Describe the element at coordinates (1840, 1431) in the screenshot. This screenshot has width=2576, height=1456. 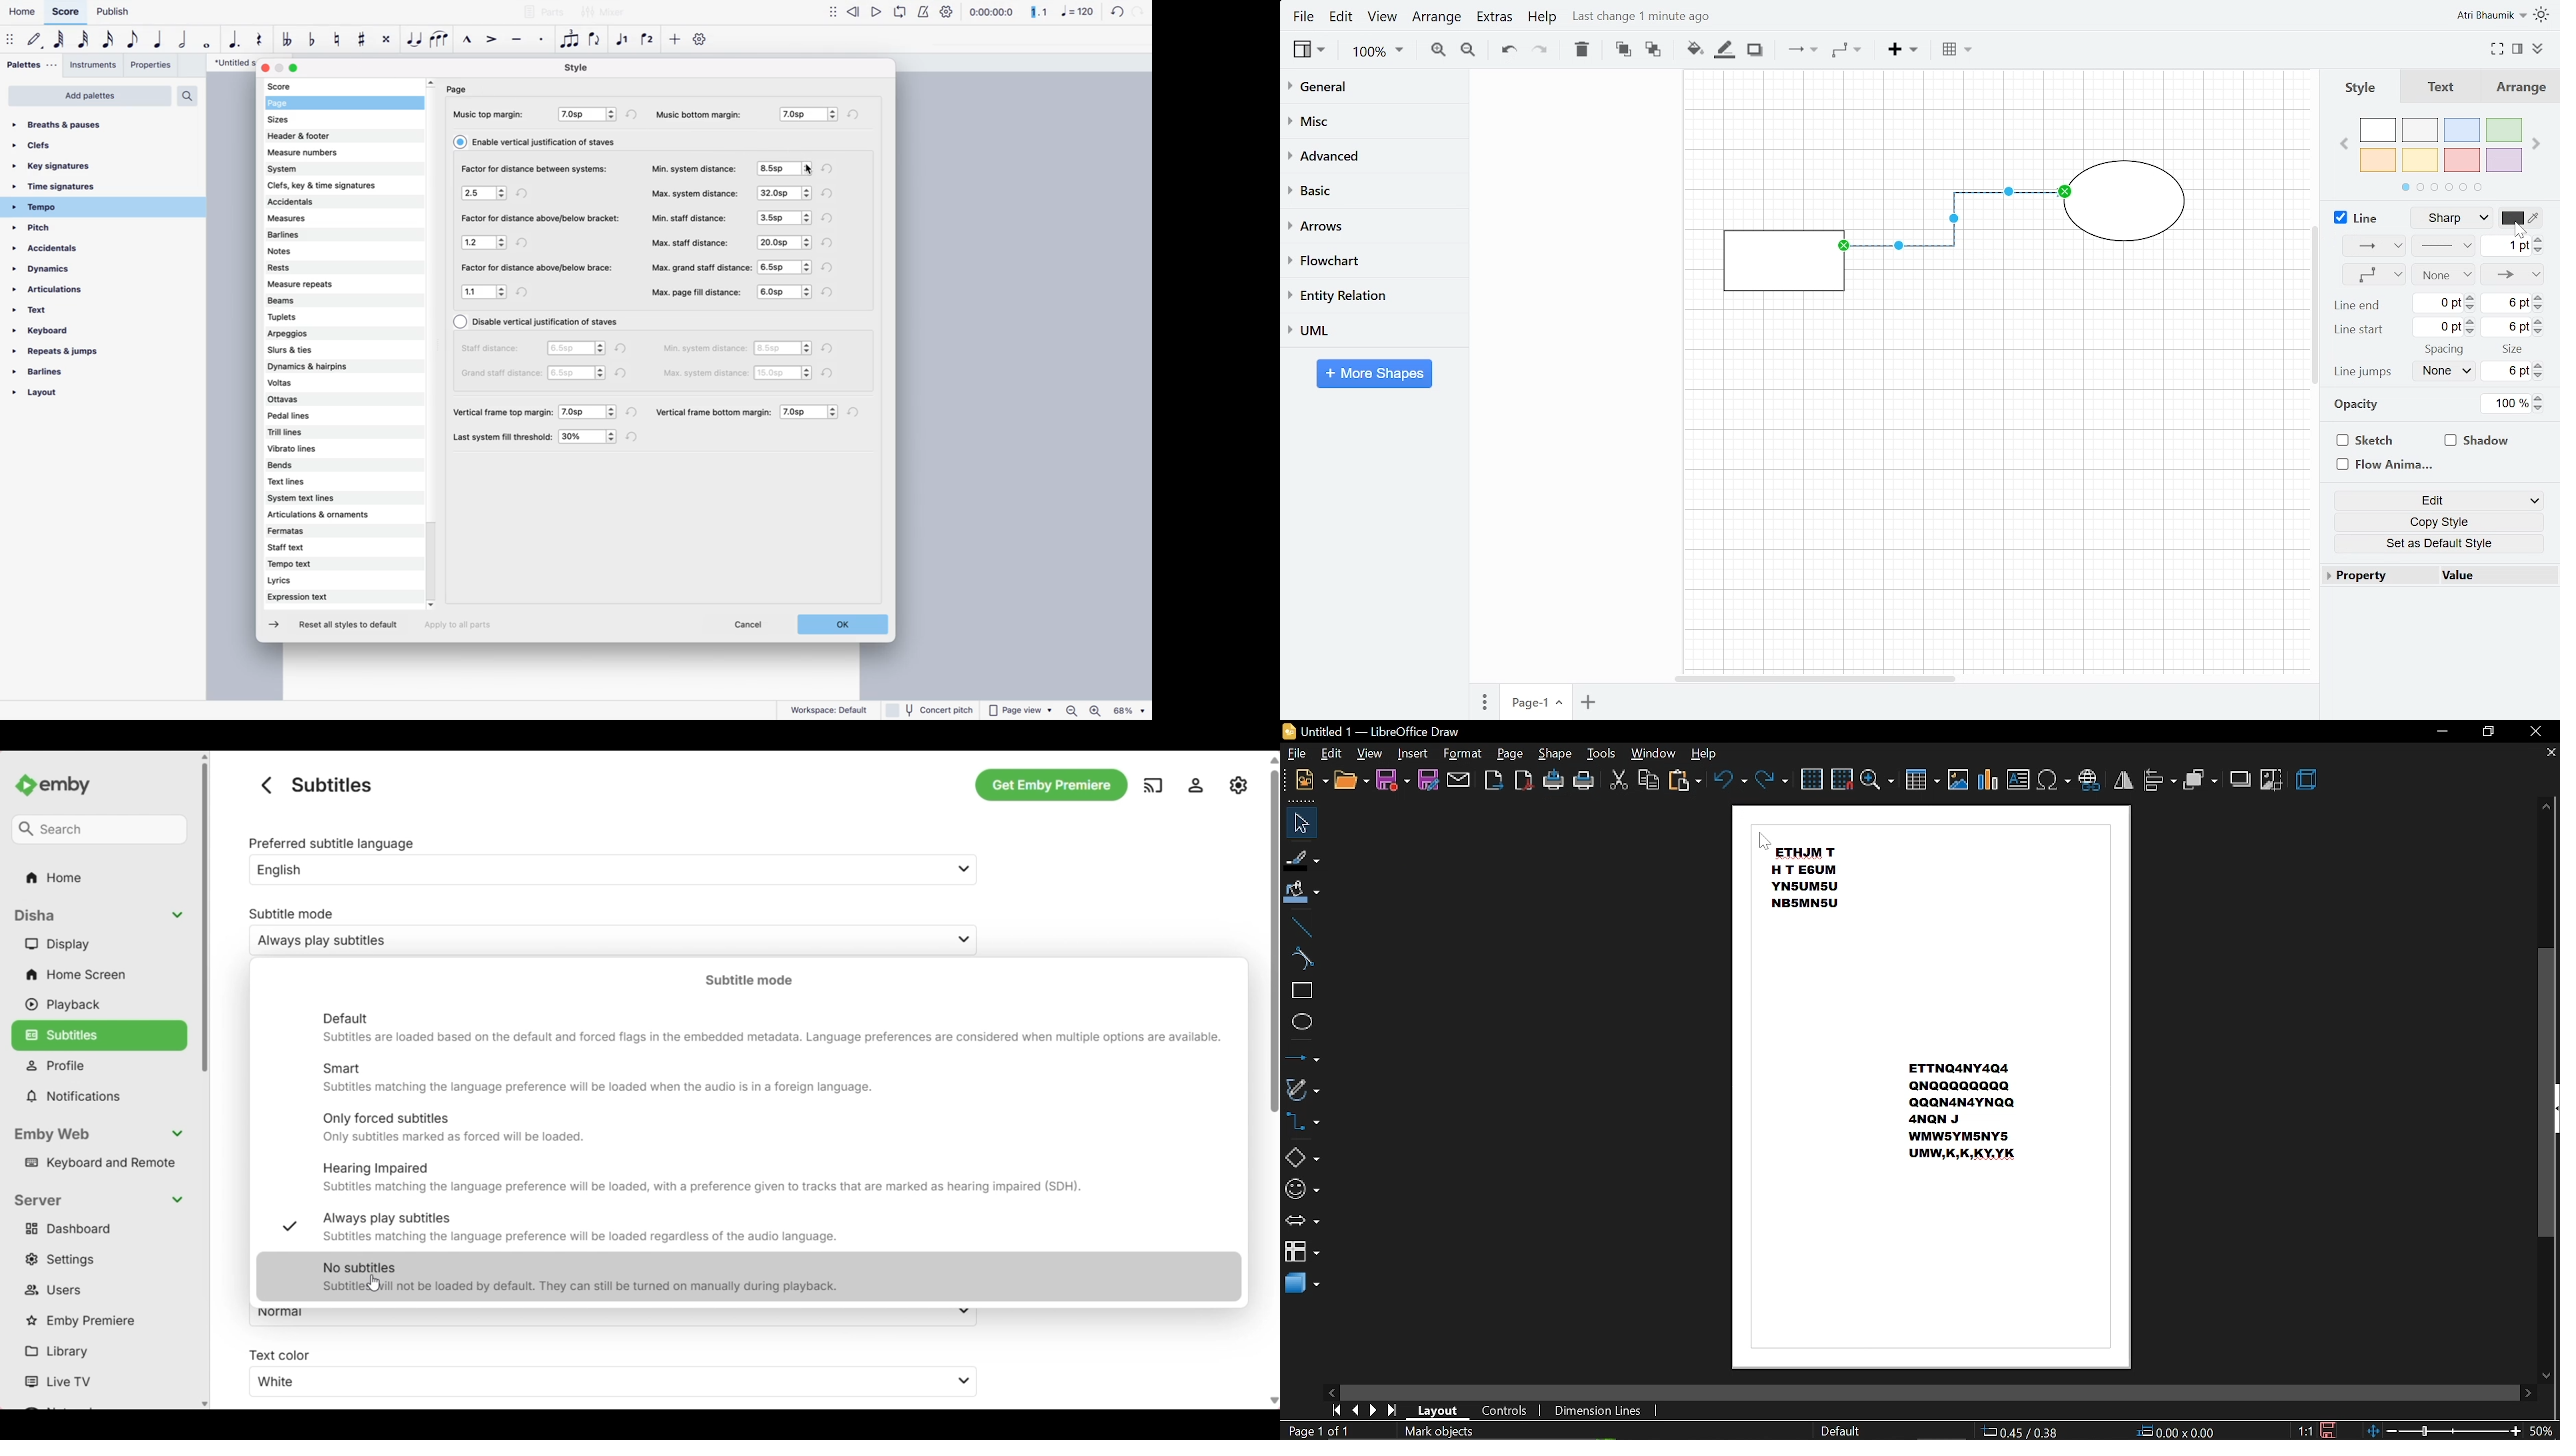
I see `Default` at that location.